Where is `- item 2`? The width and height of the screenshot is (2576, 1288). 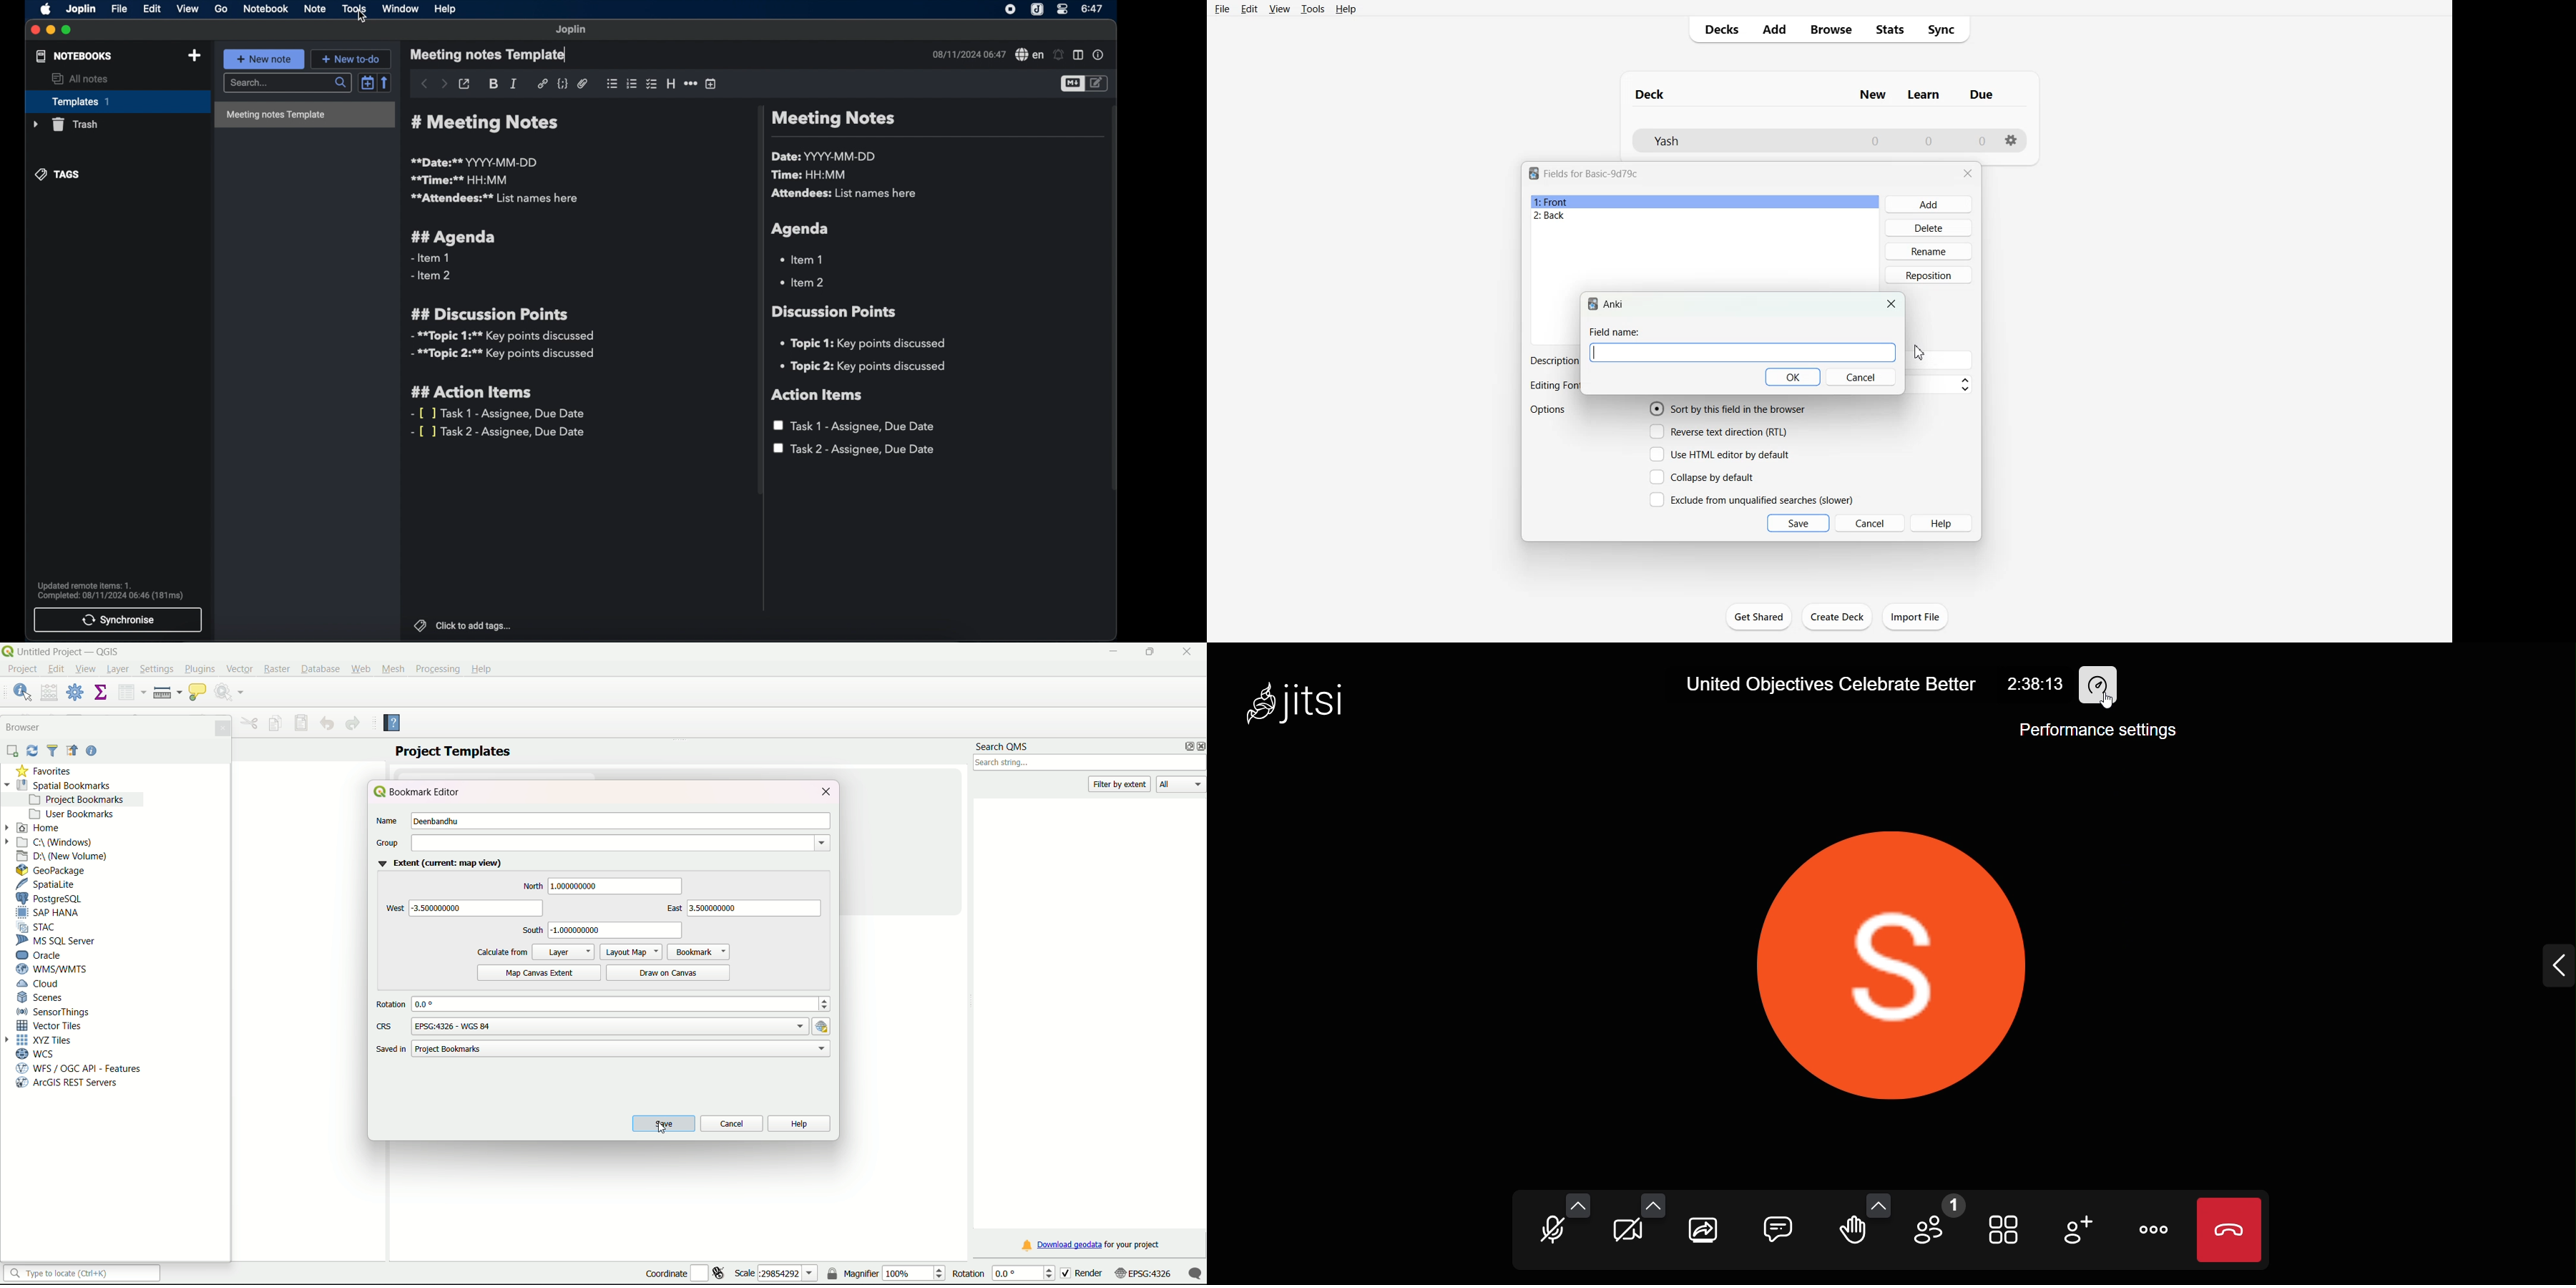 - item 2 is located at coordinates (432, 276).